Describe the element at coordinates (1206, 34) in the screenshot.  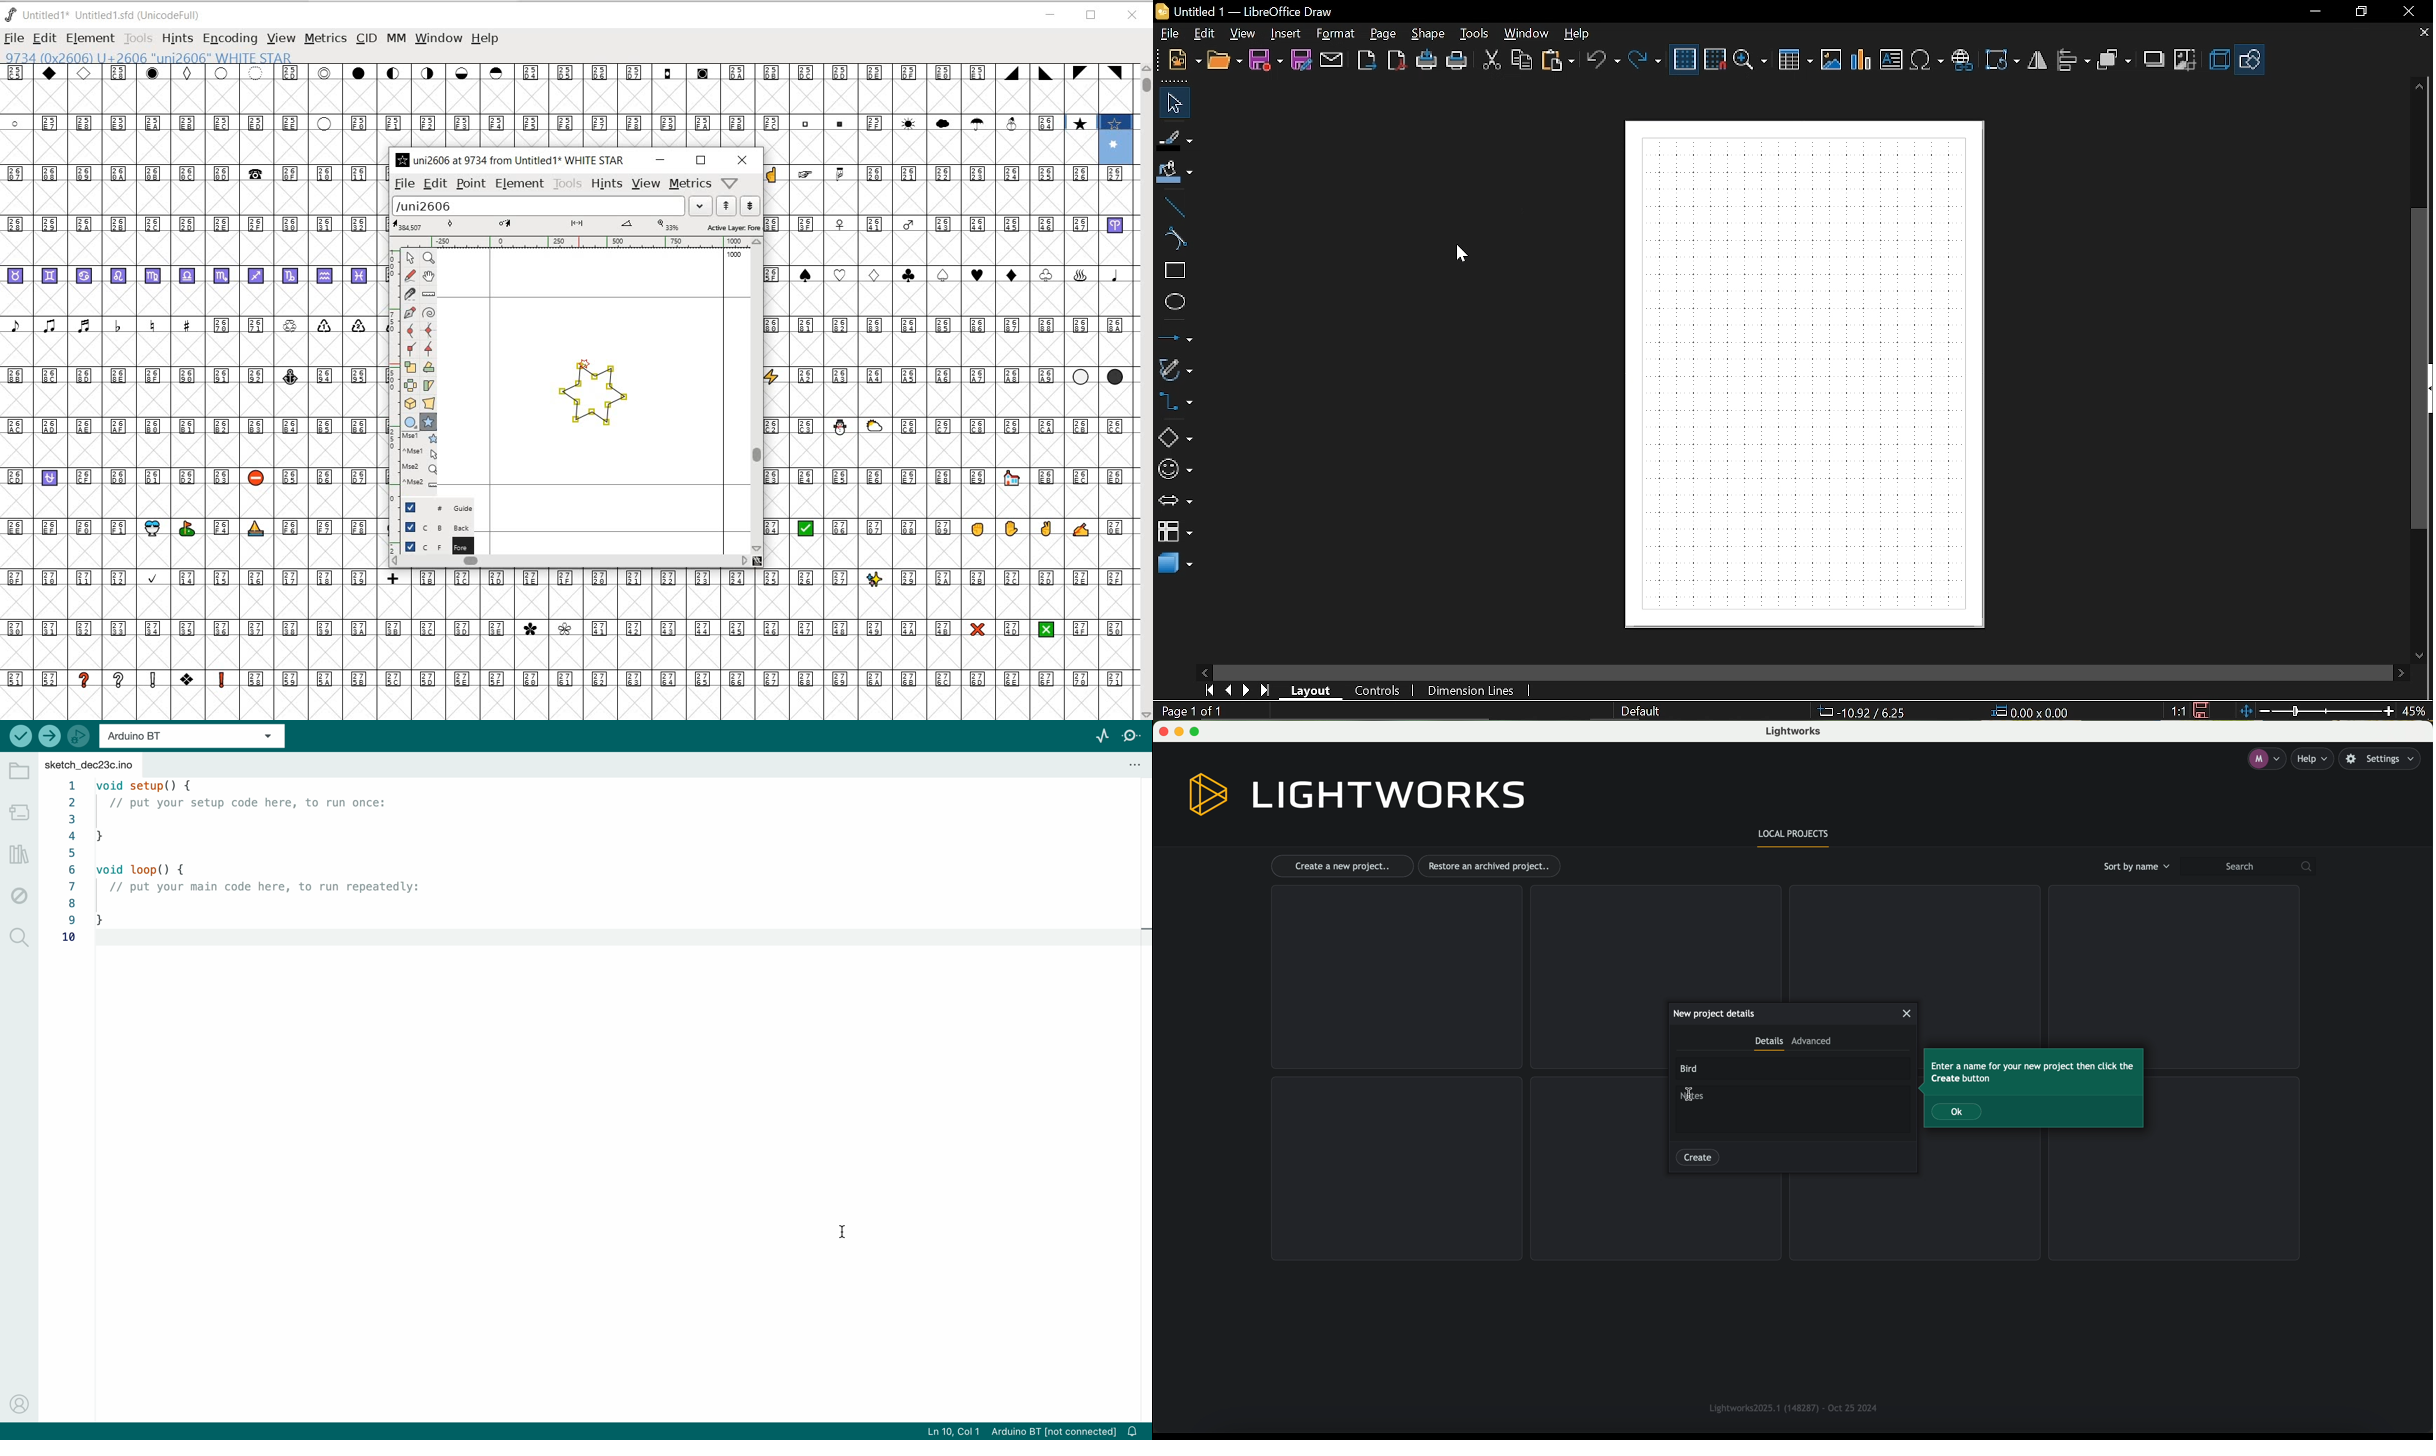
I see `Edit` at that location.